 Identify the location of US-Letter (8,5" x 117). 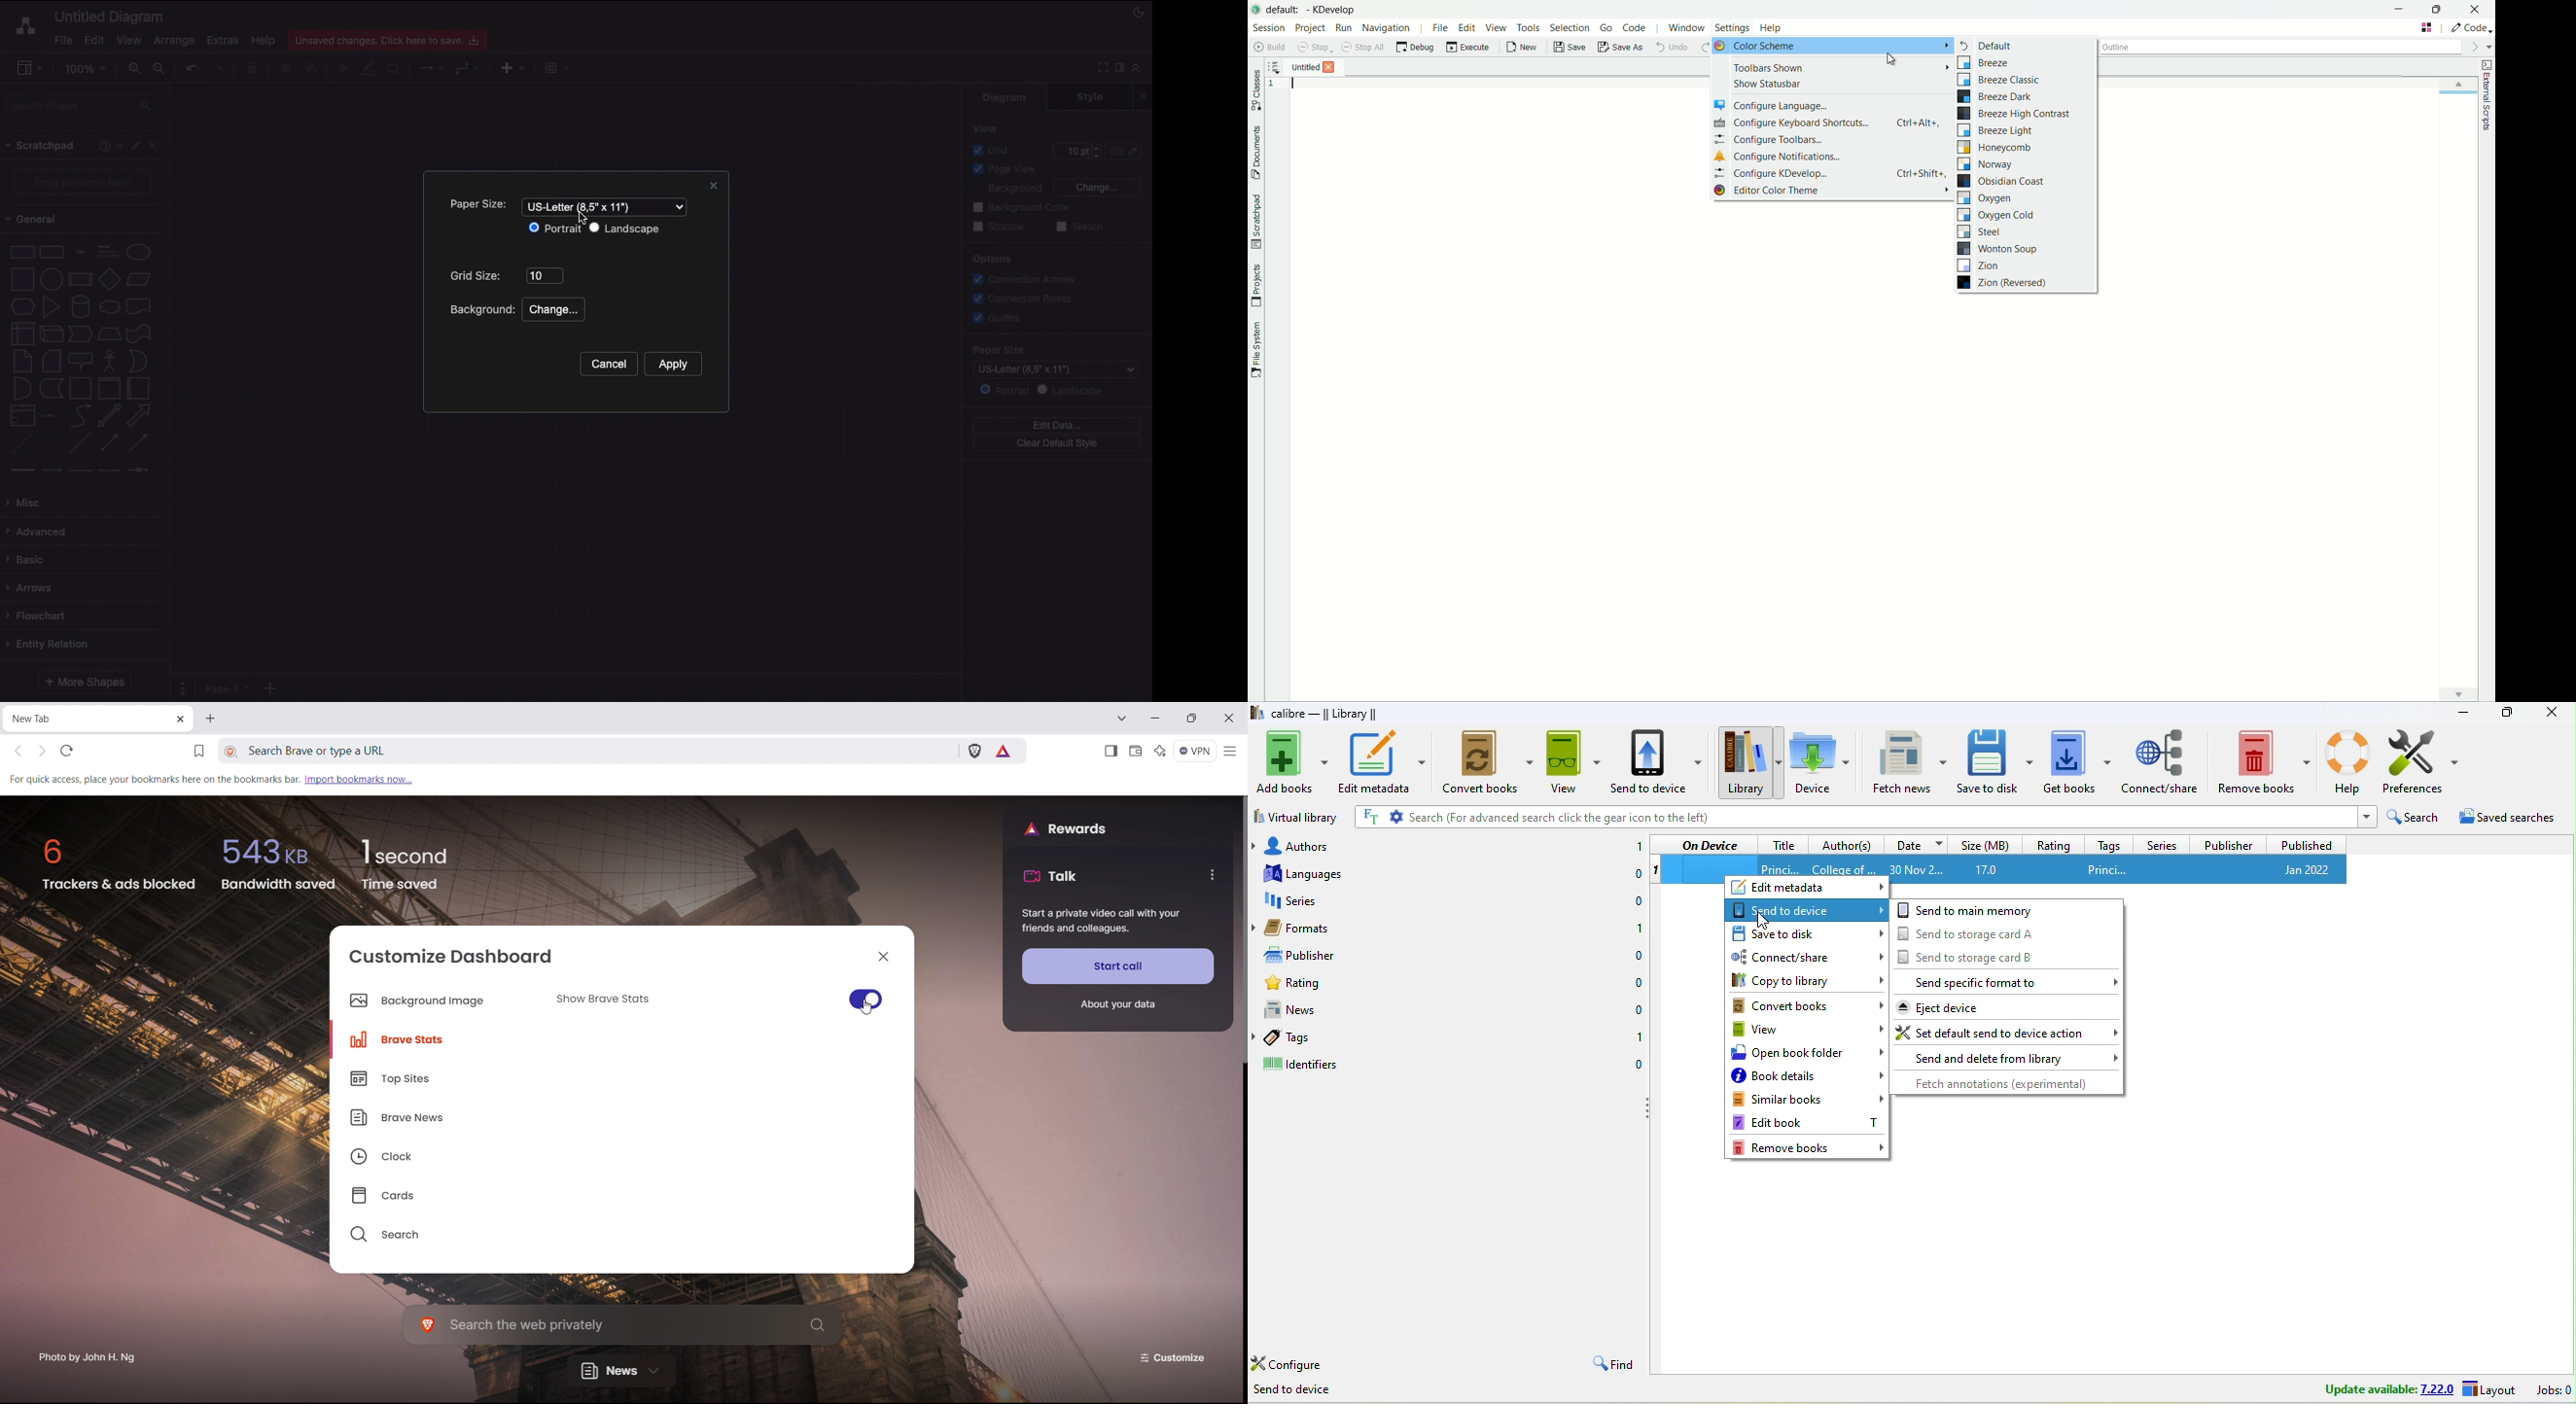
(606, 206).